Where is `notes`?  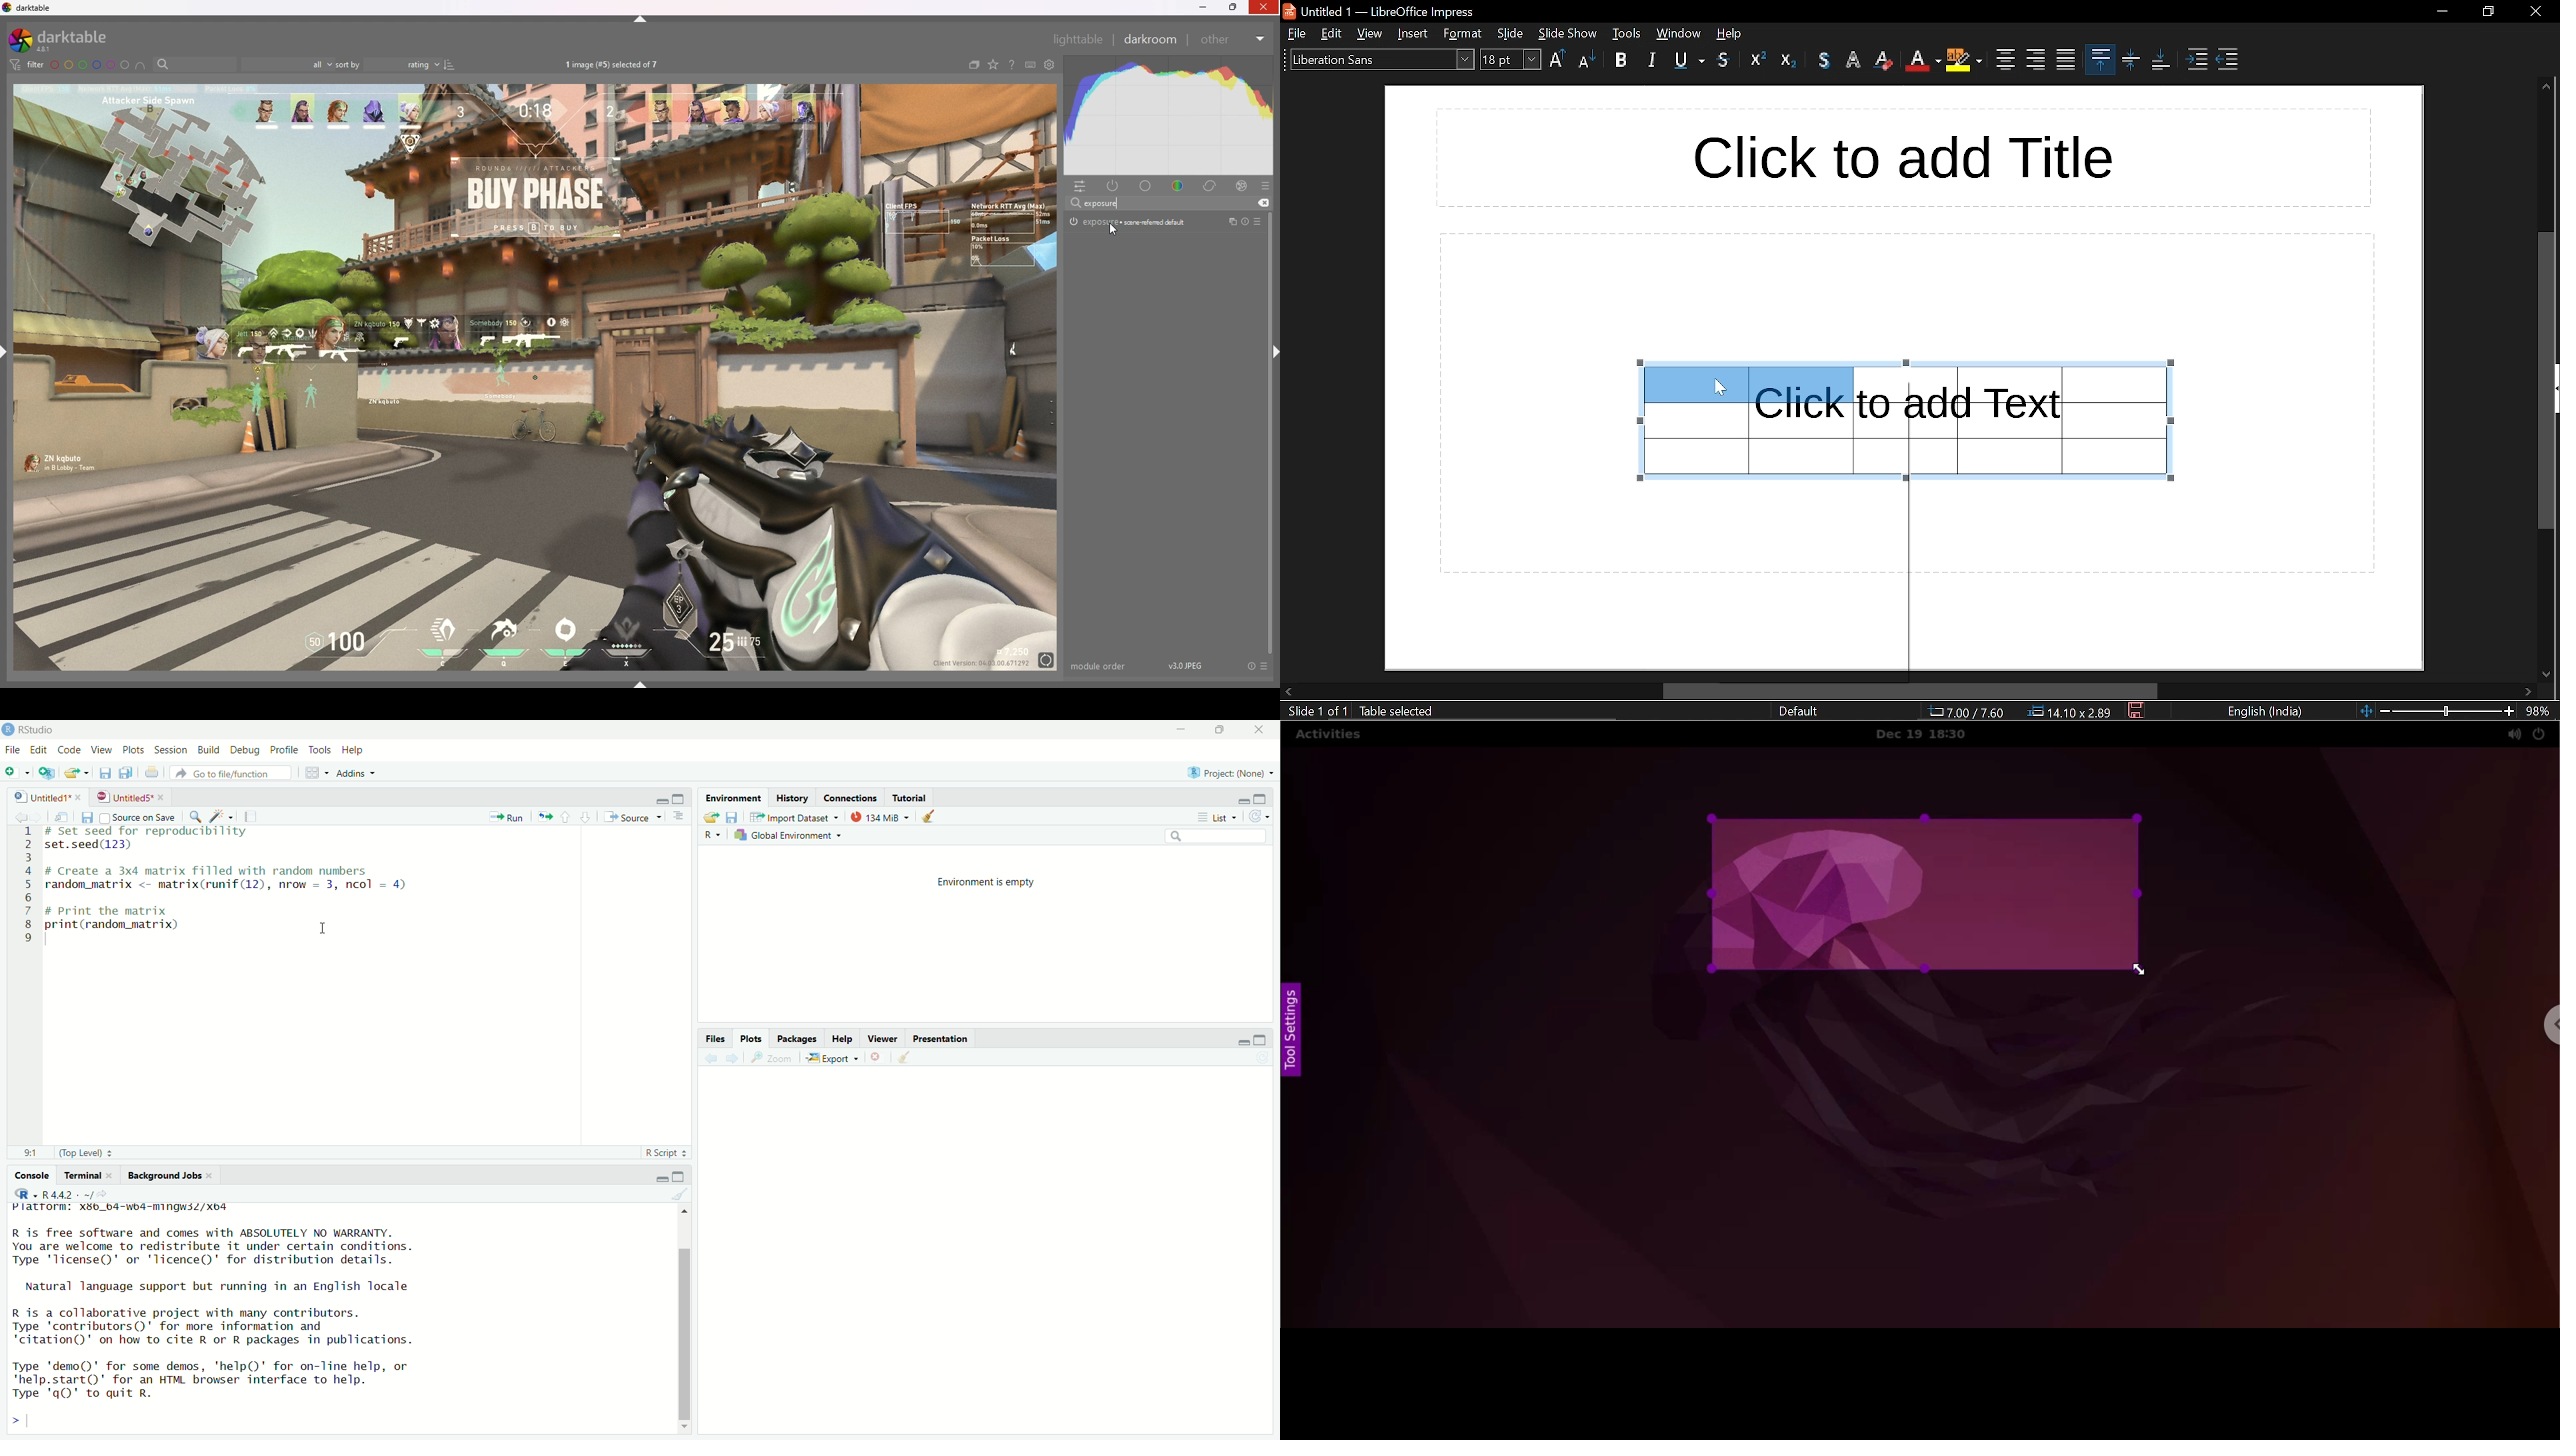
notes is located at coordinates (251, 813).